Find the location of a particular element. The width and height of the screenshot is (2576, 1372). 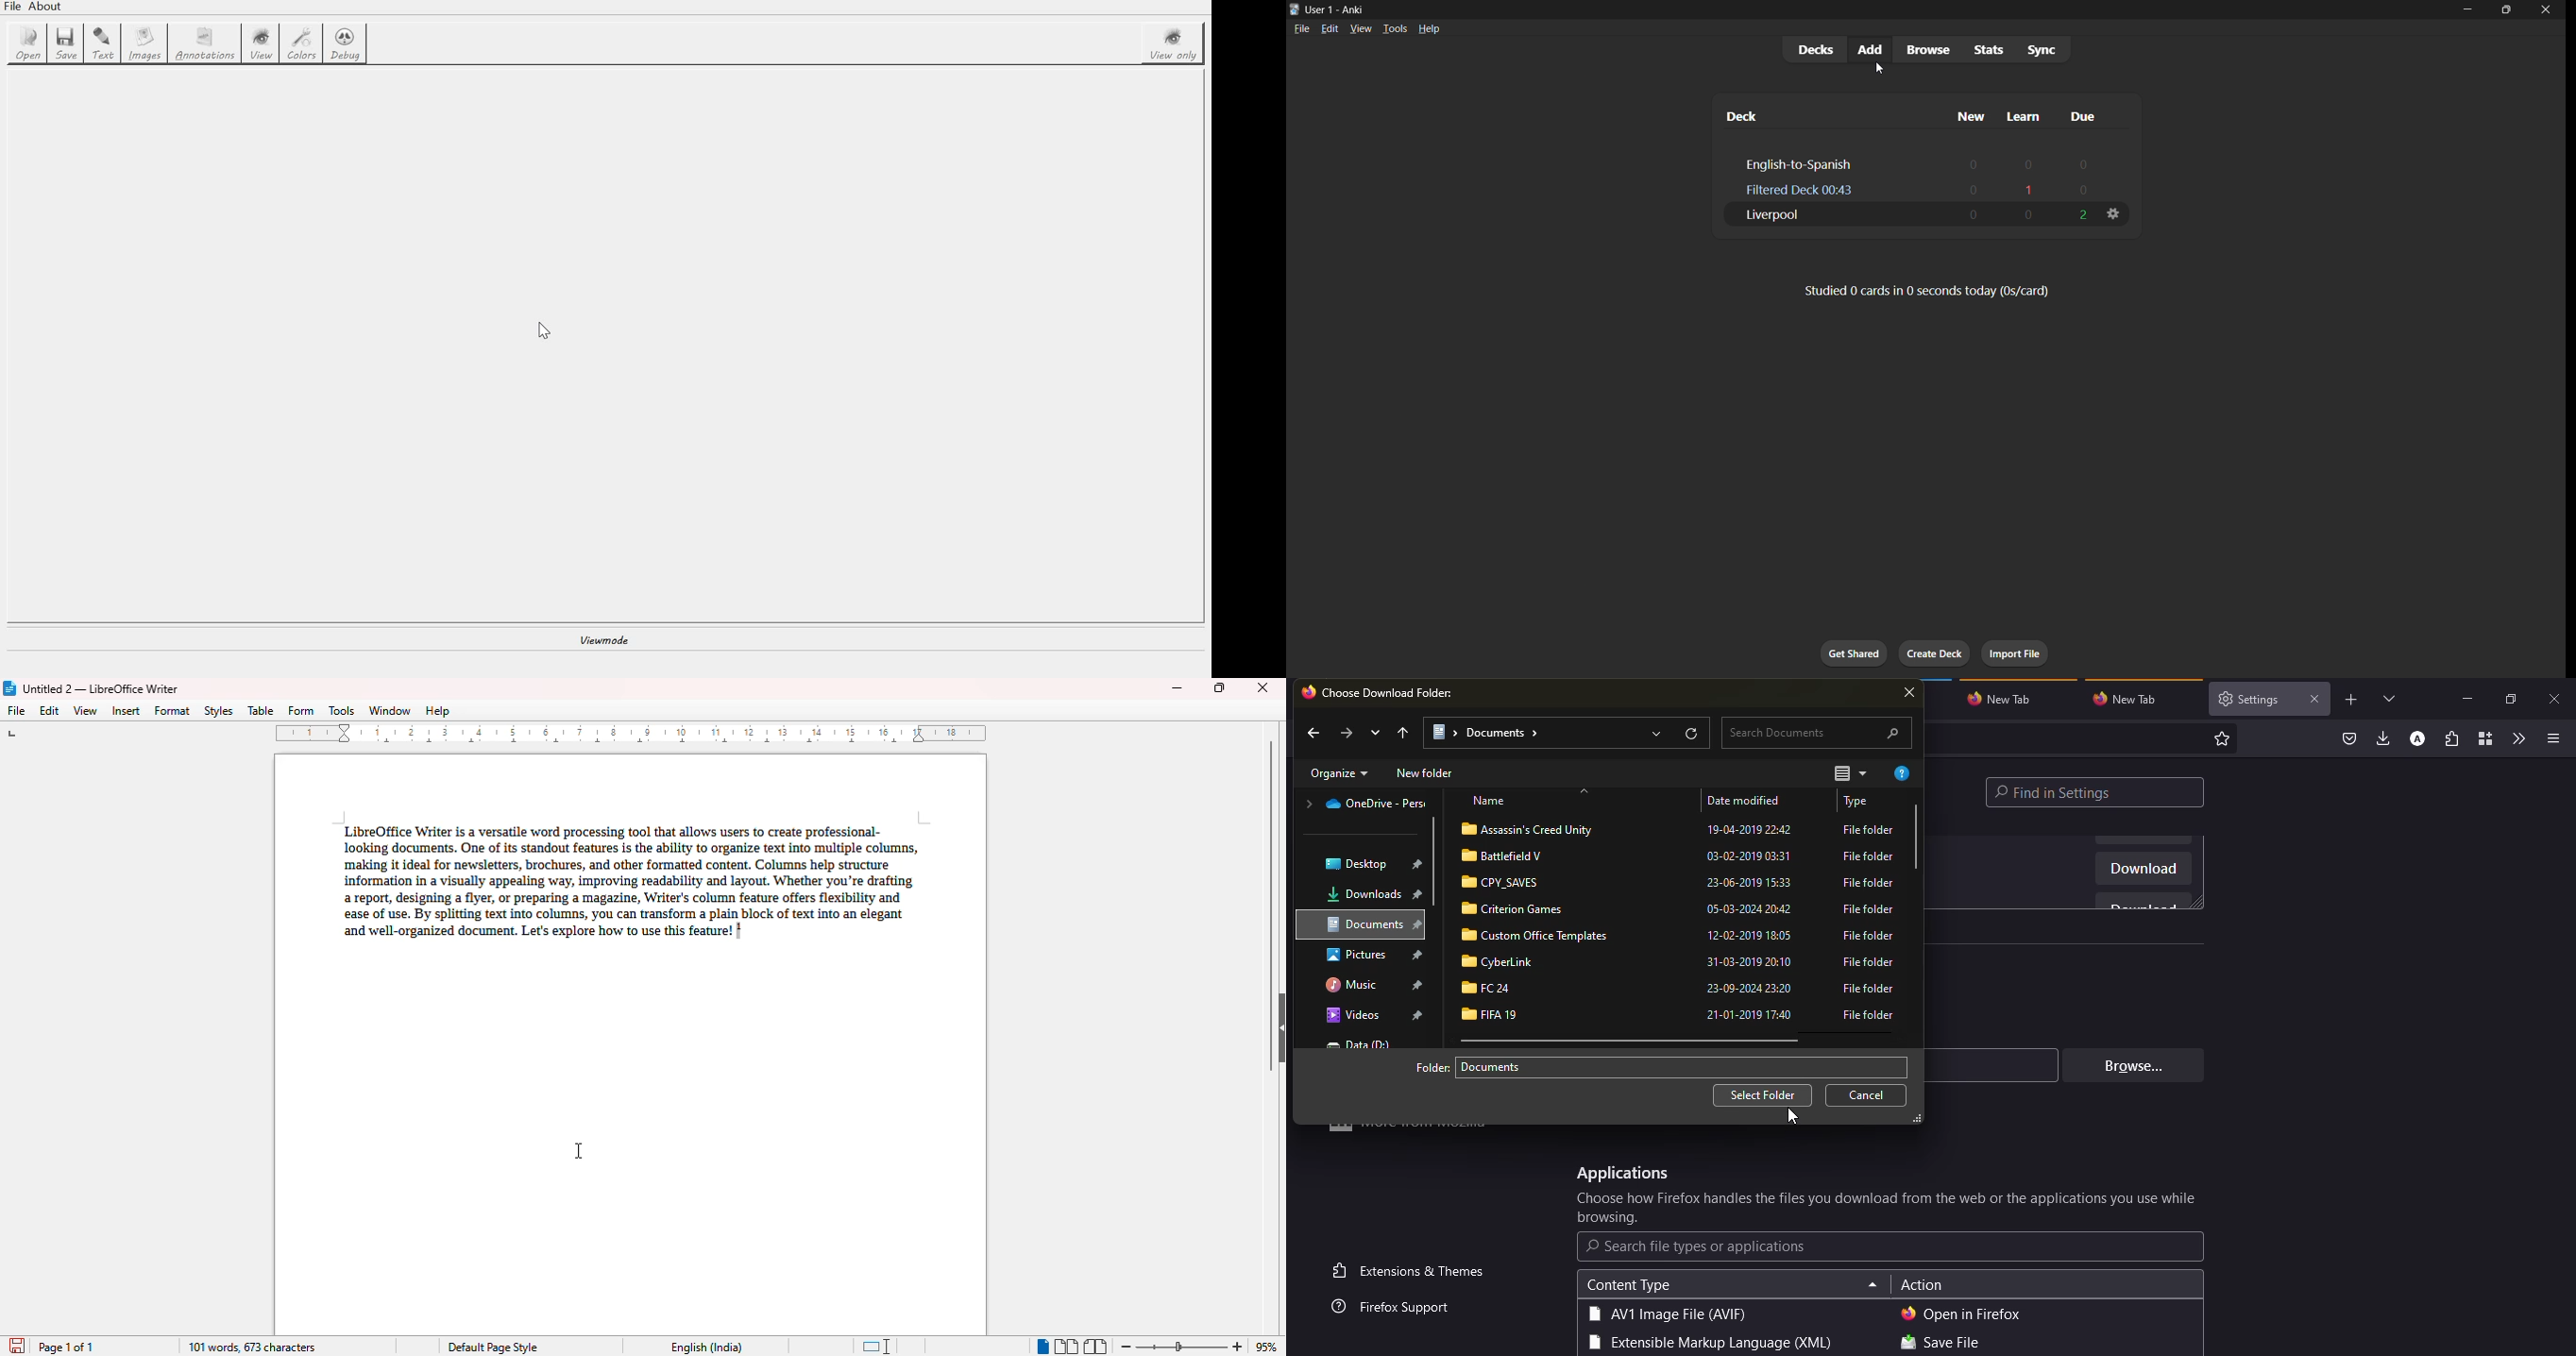

close is located at coordinates (1911, 694).